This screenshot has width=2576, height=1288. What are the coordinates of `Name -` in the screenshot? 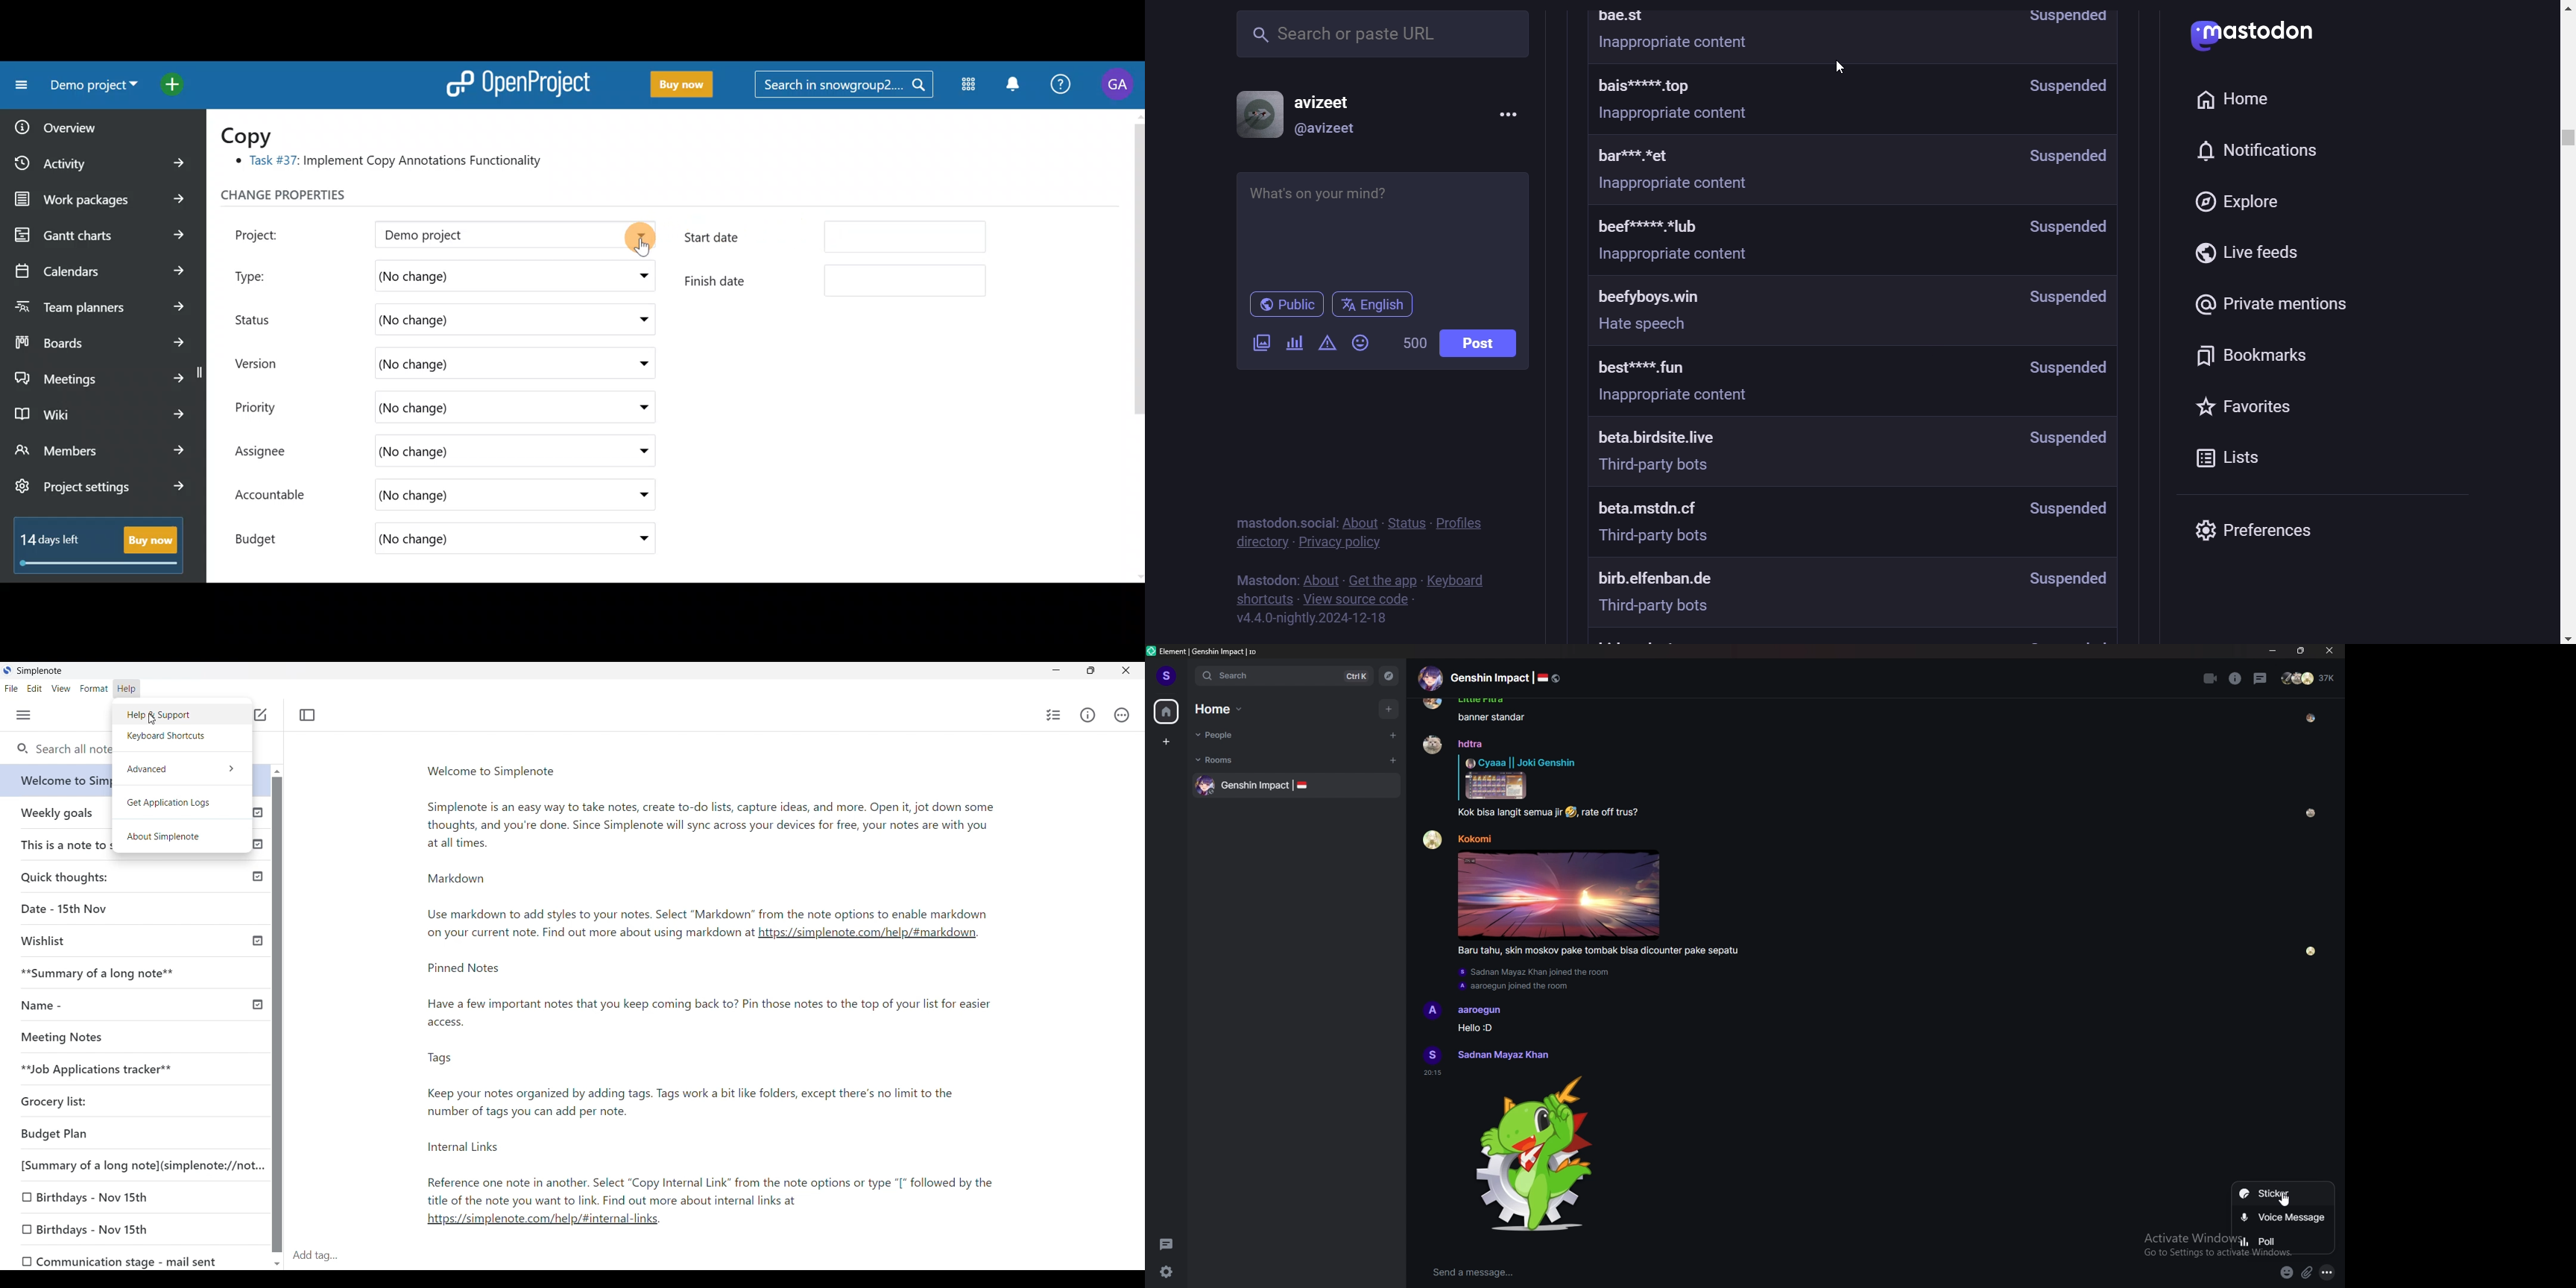 It's located at (103, 1001).